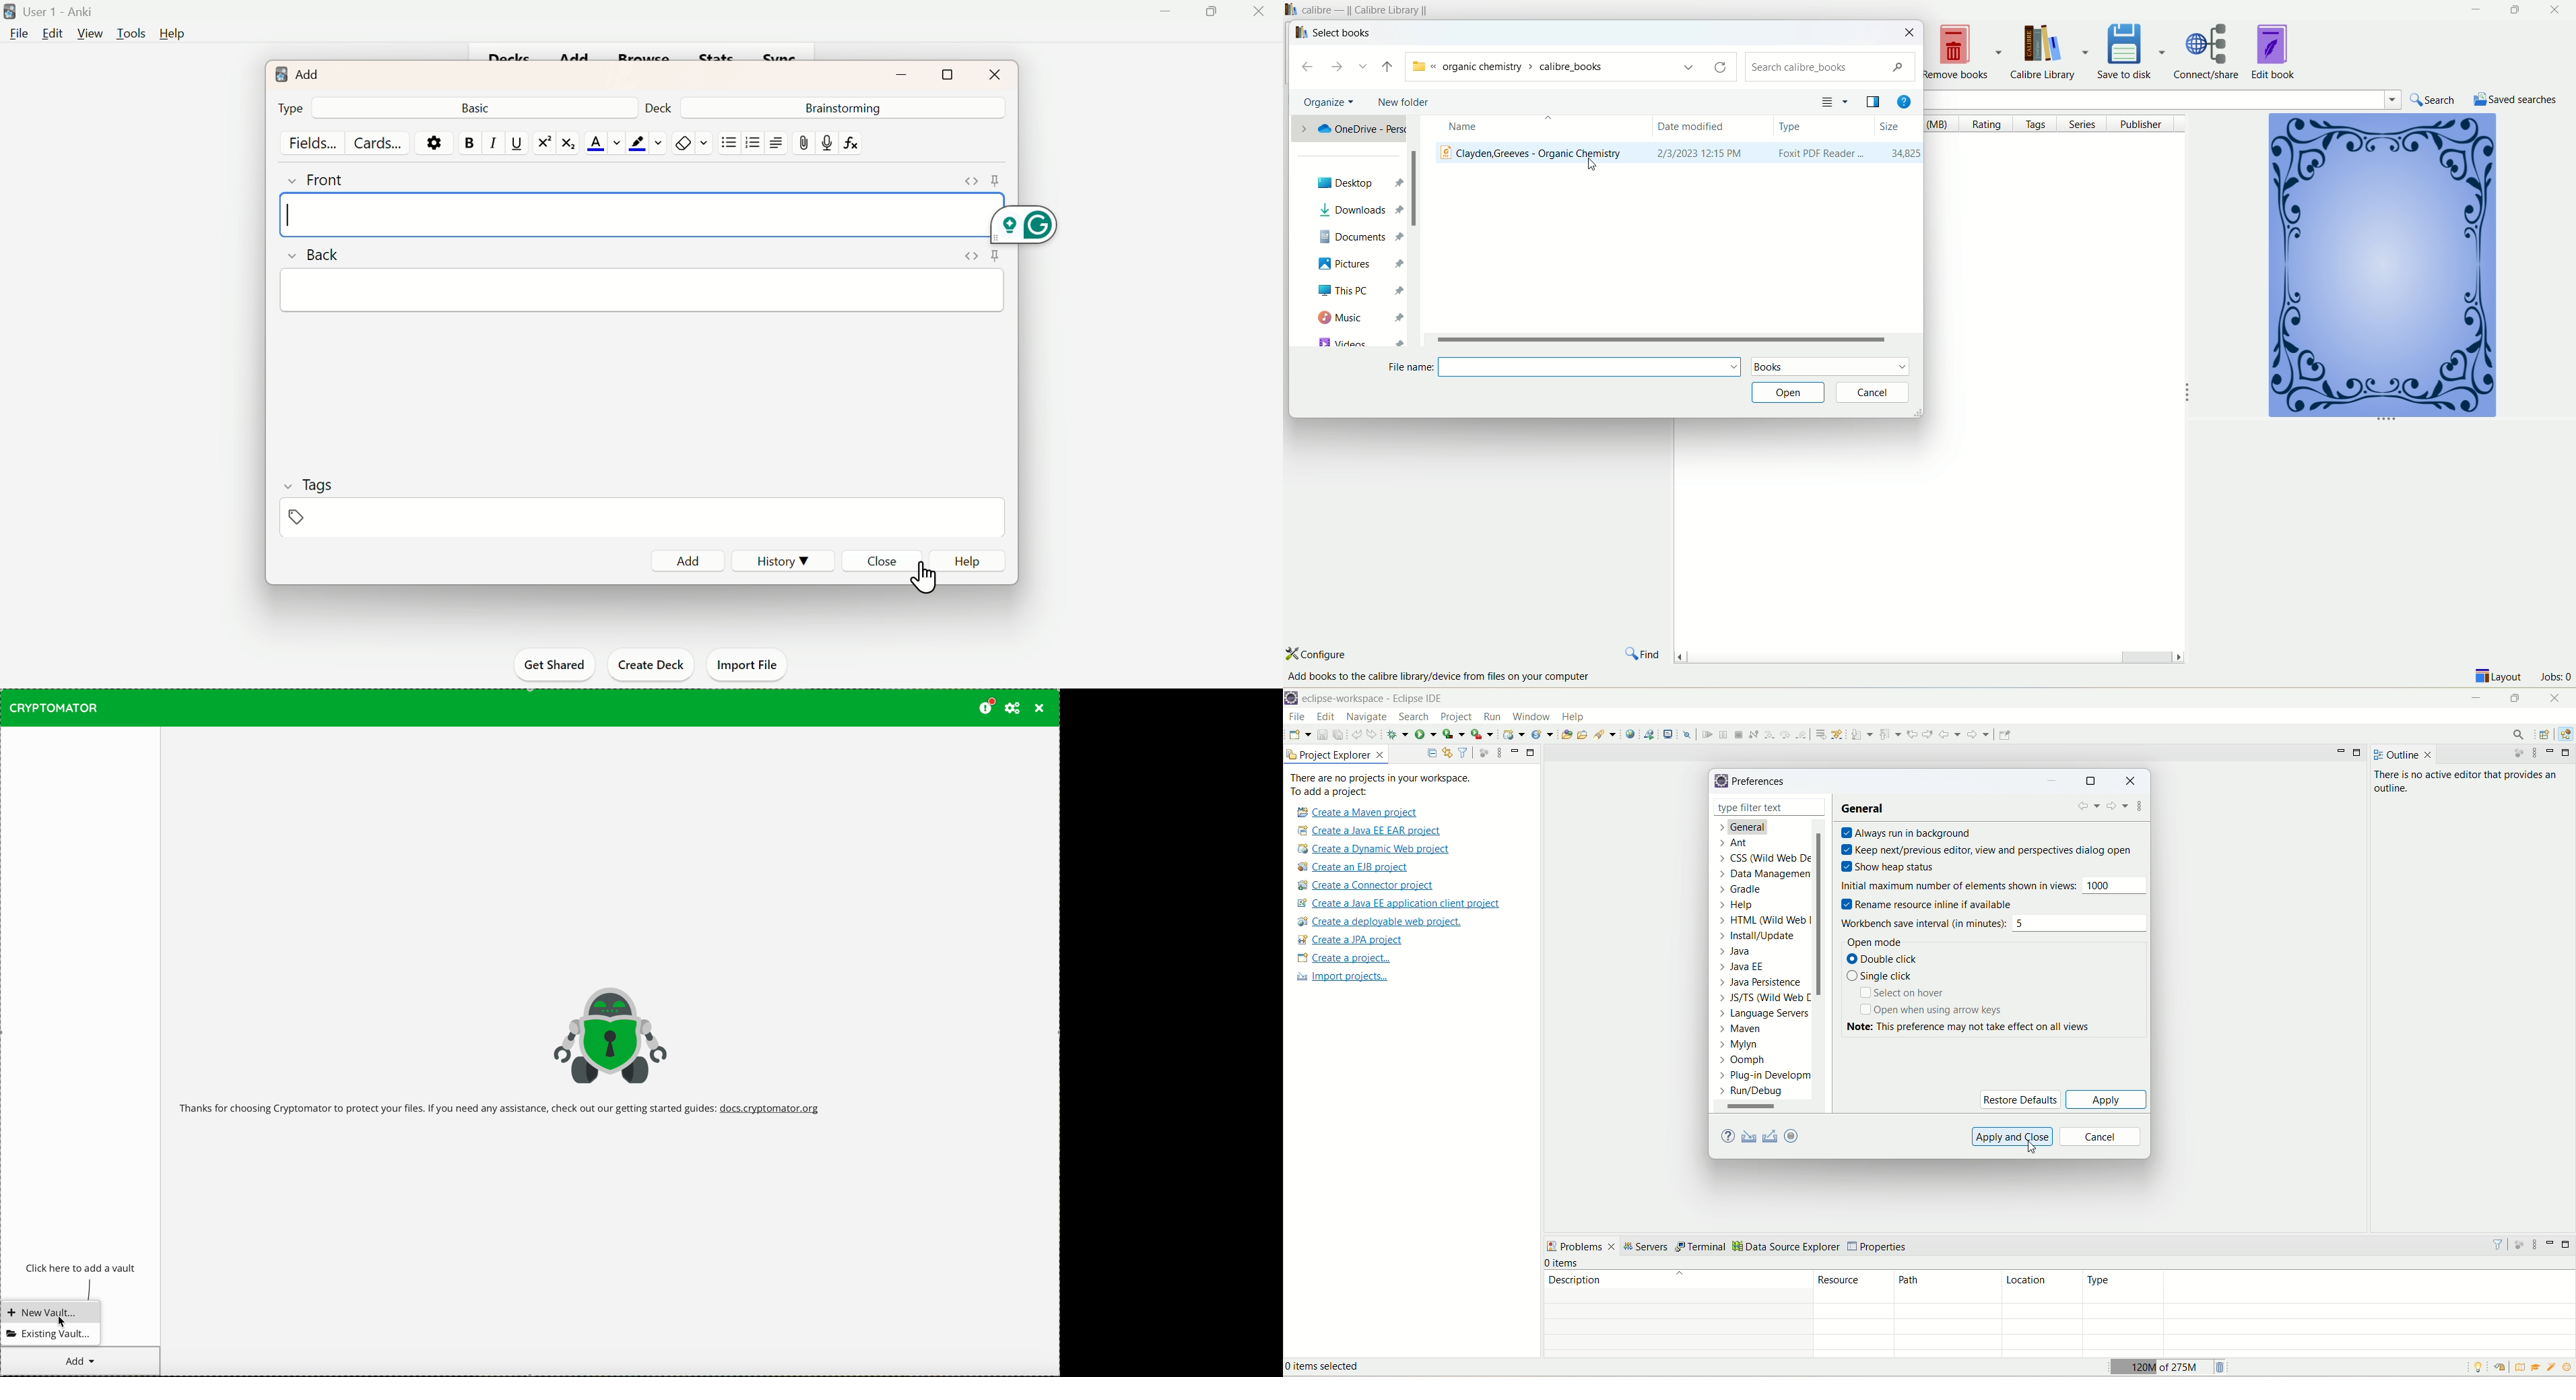 This screenshot has height=1400, width=2576. Describe the element at coordinates (1676, 338) in the screenshot. I see `horizontal scroll bar` at that location.